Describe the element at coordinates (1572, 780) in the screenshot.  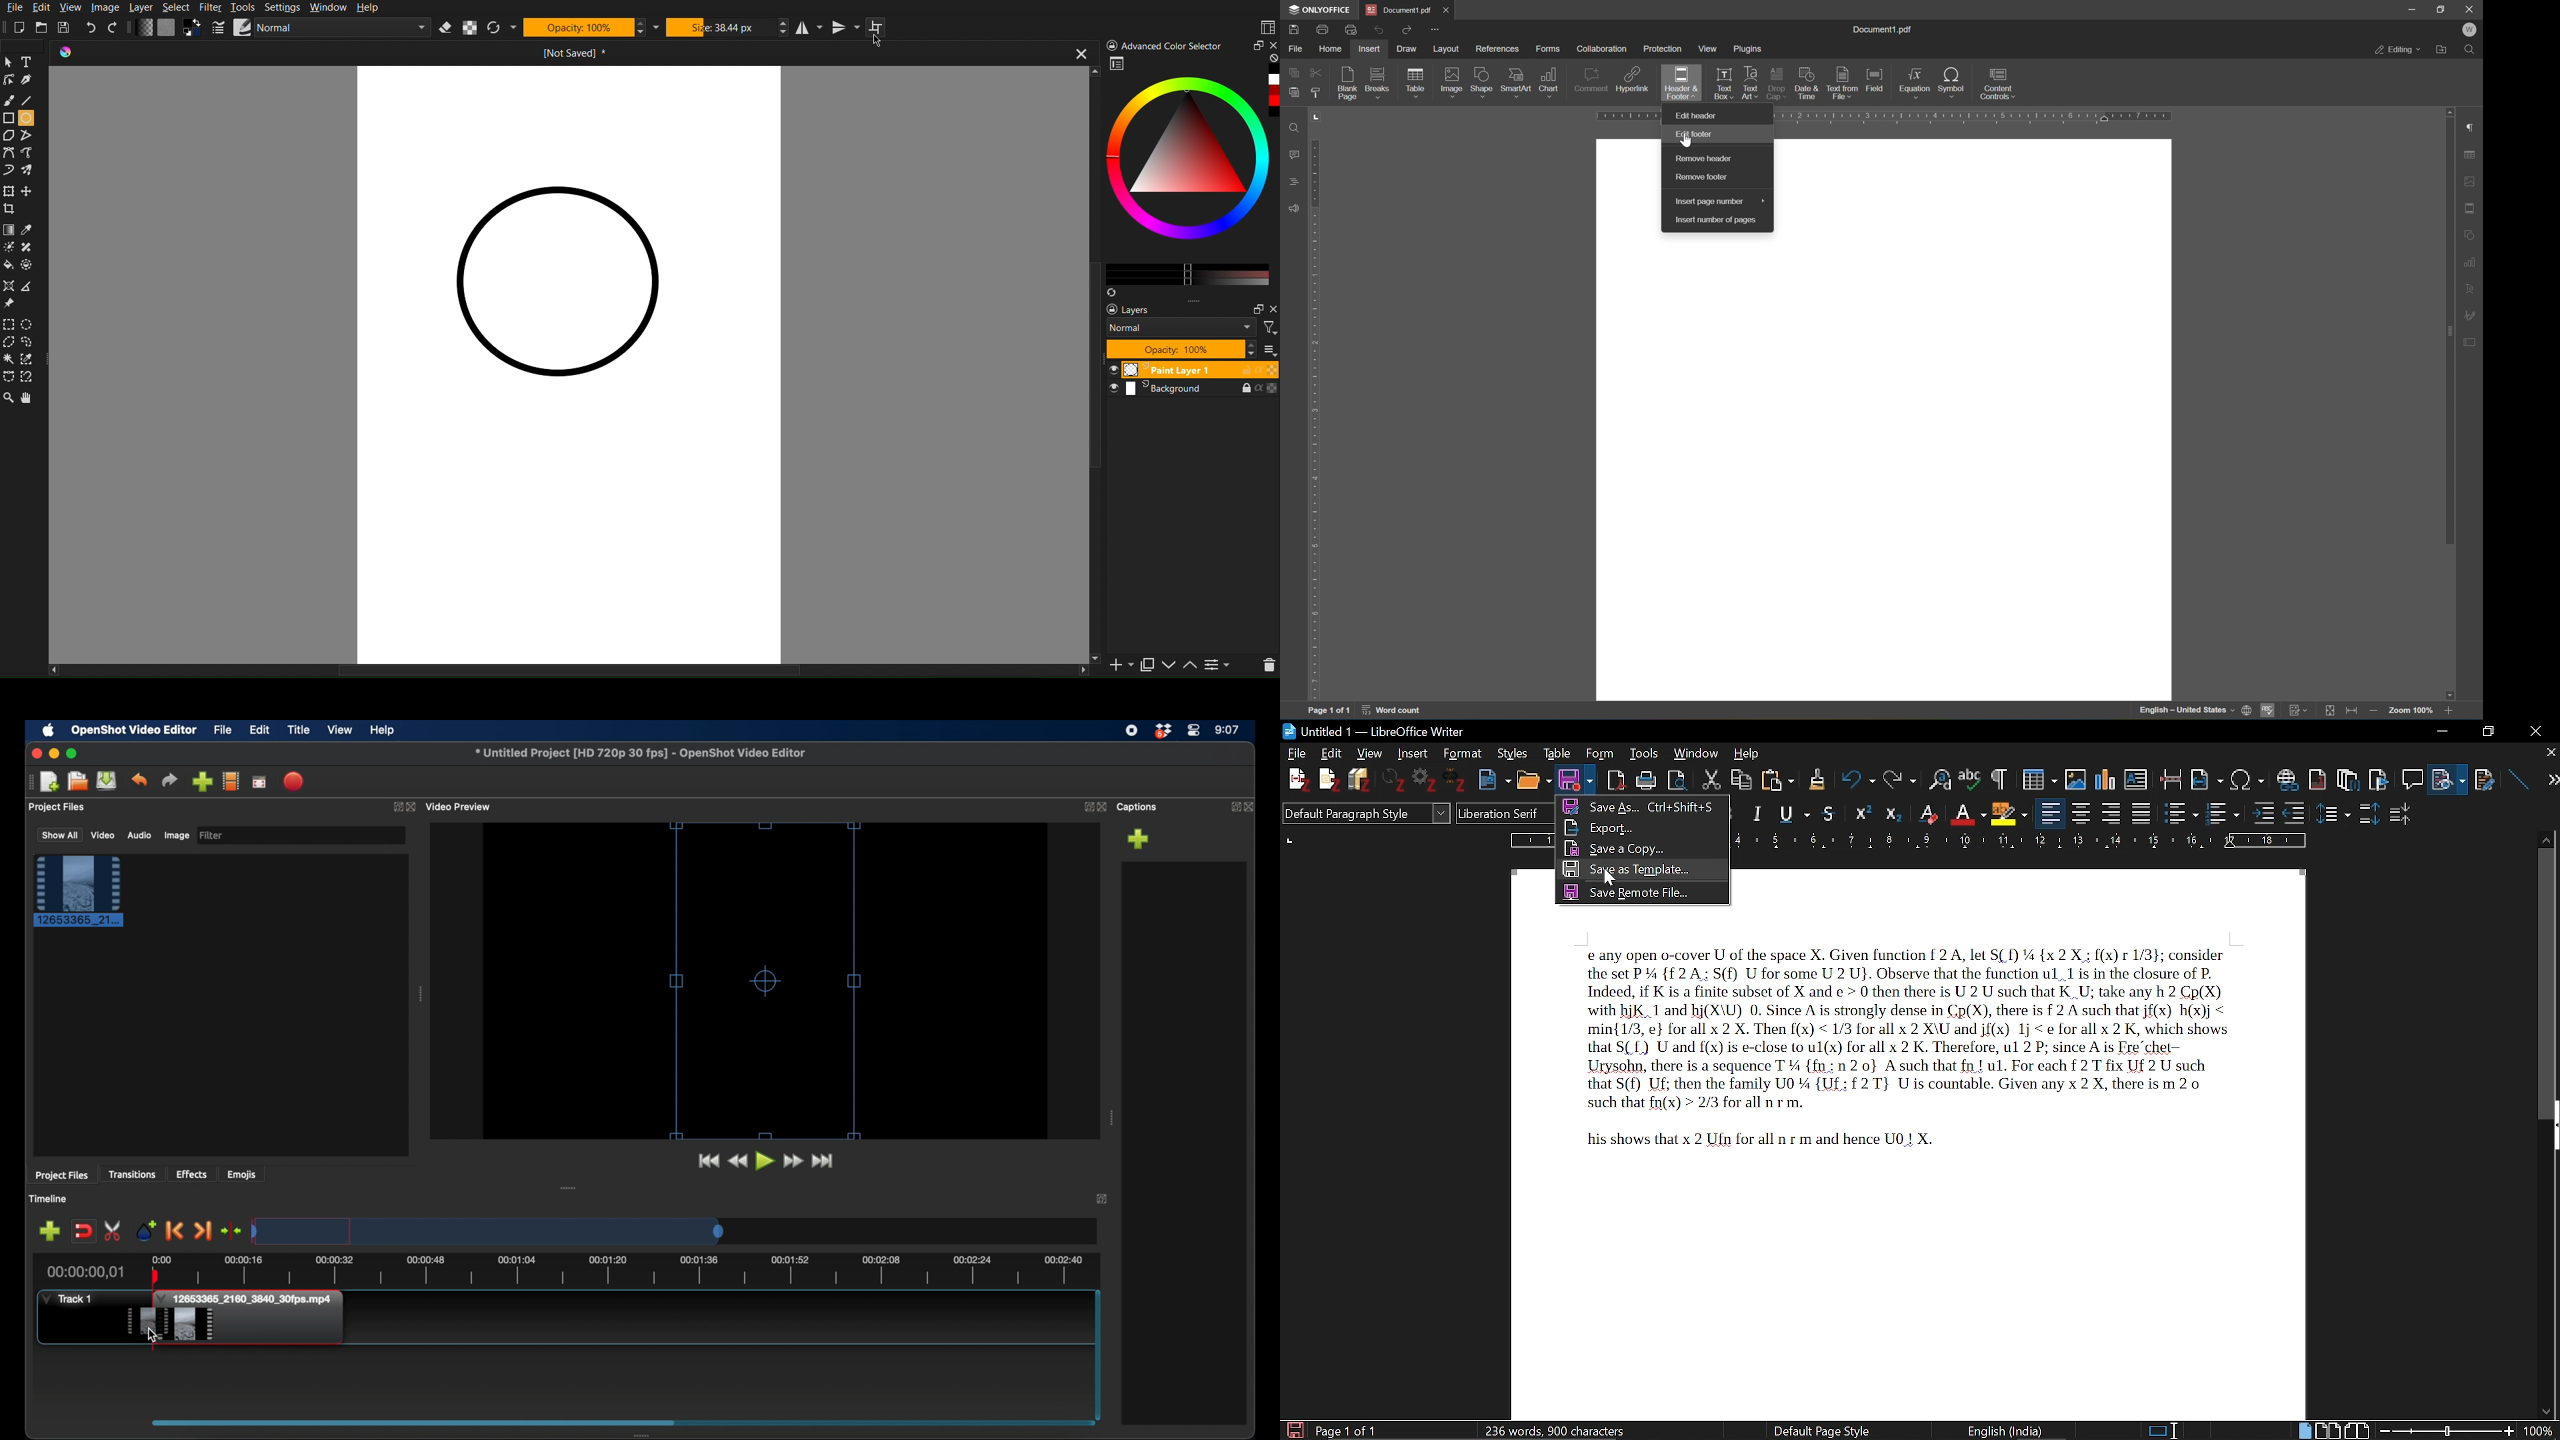
I see `Save` at that location.